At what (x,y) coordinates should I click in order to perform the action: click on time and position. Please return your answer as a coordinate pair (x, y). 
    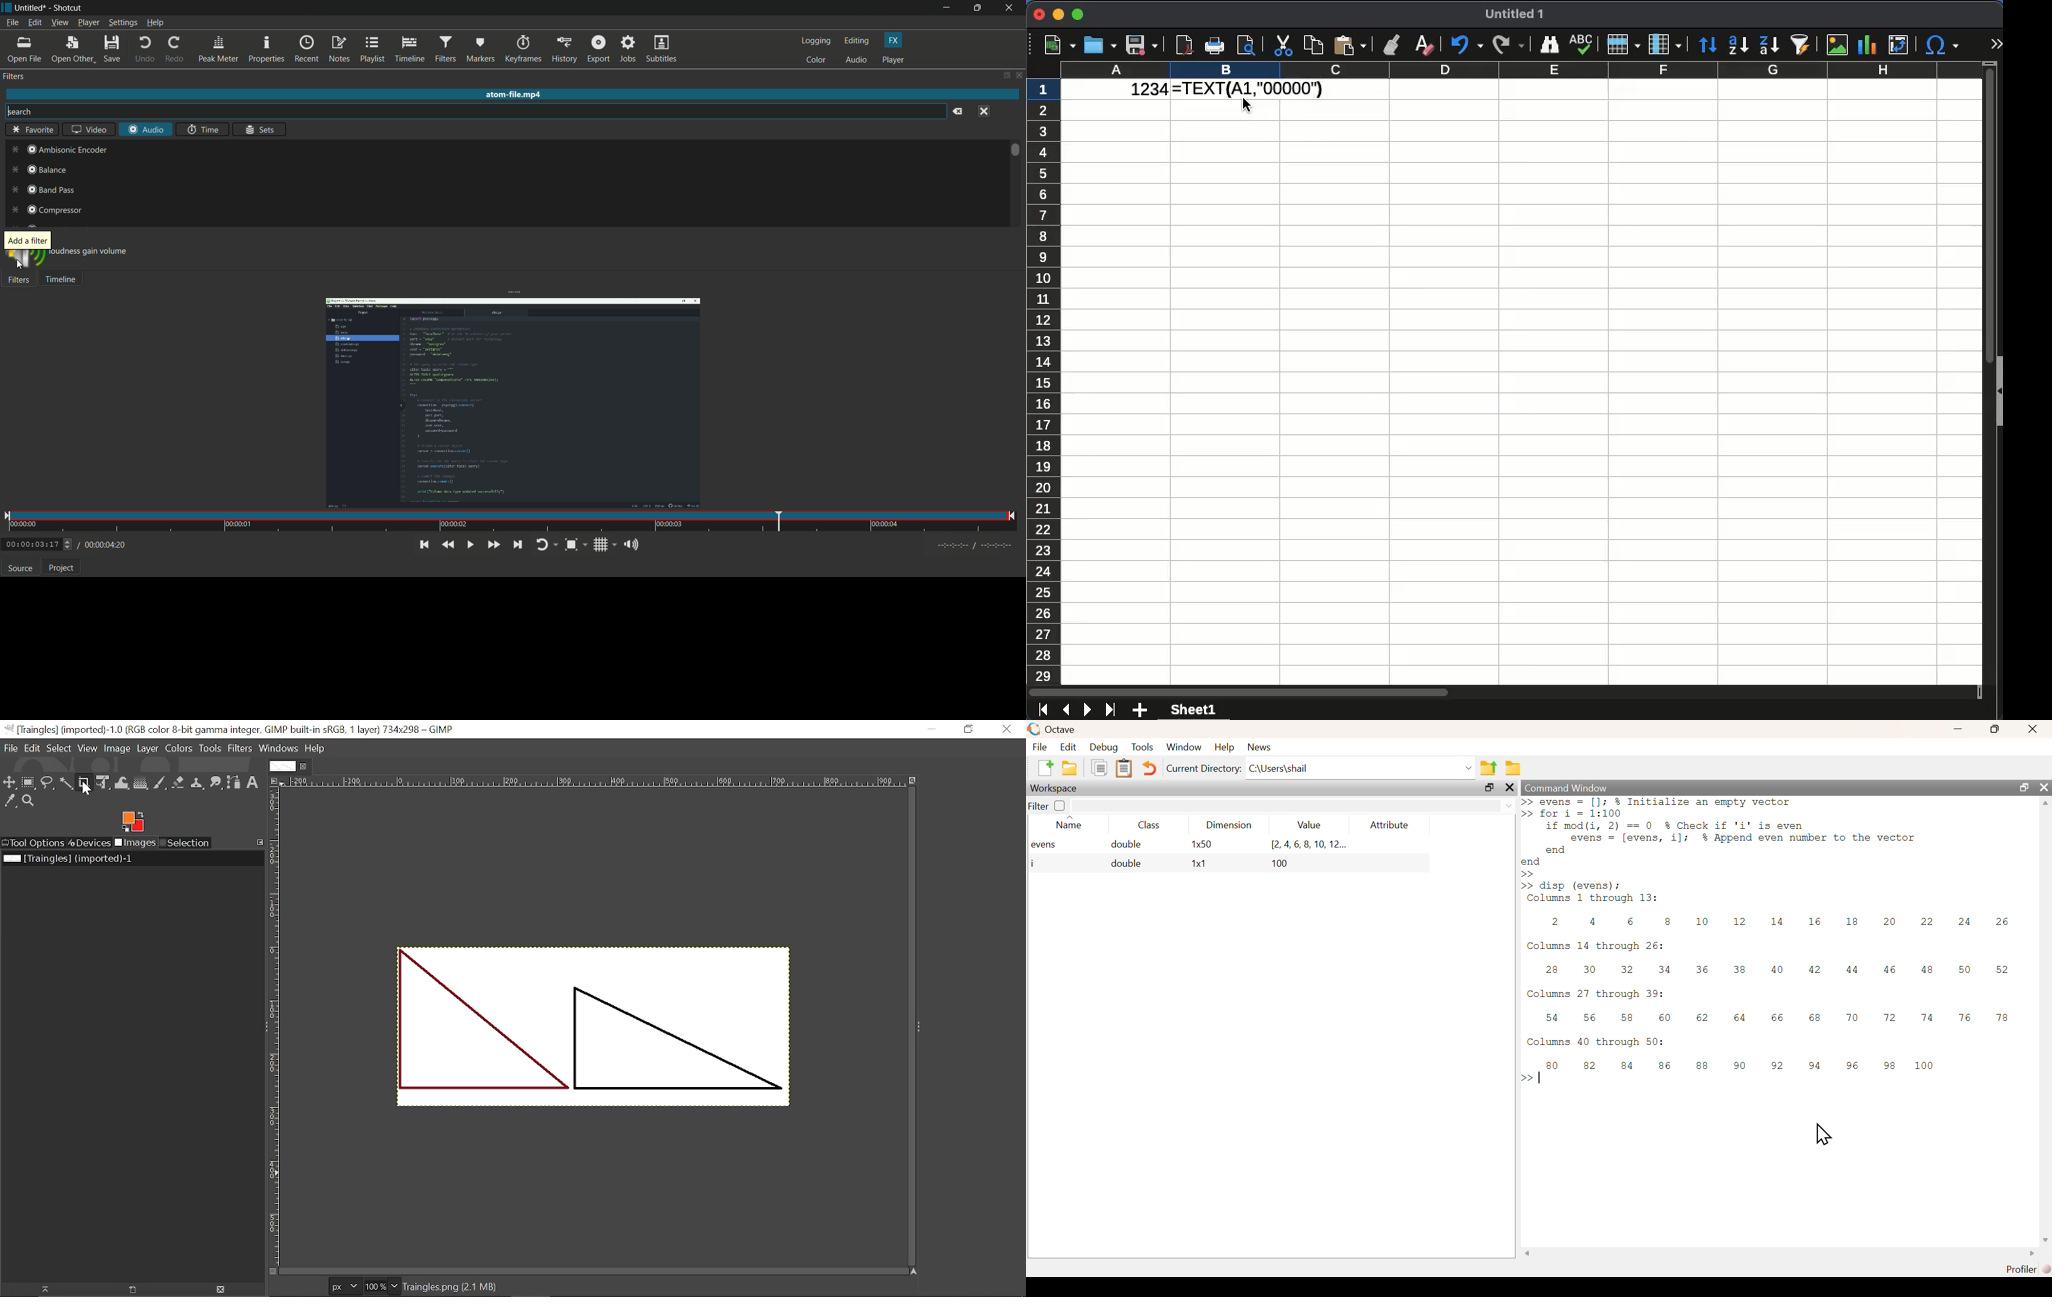
    Looking at the image, I should click on (511, 523).